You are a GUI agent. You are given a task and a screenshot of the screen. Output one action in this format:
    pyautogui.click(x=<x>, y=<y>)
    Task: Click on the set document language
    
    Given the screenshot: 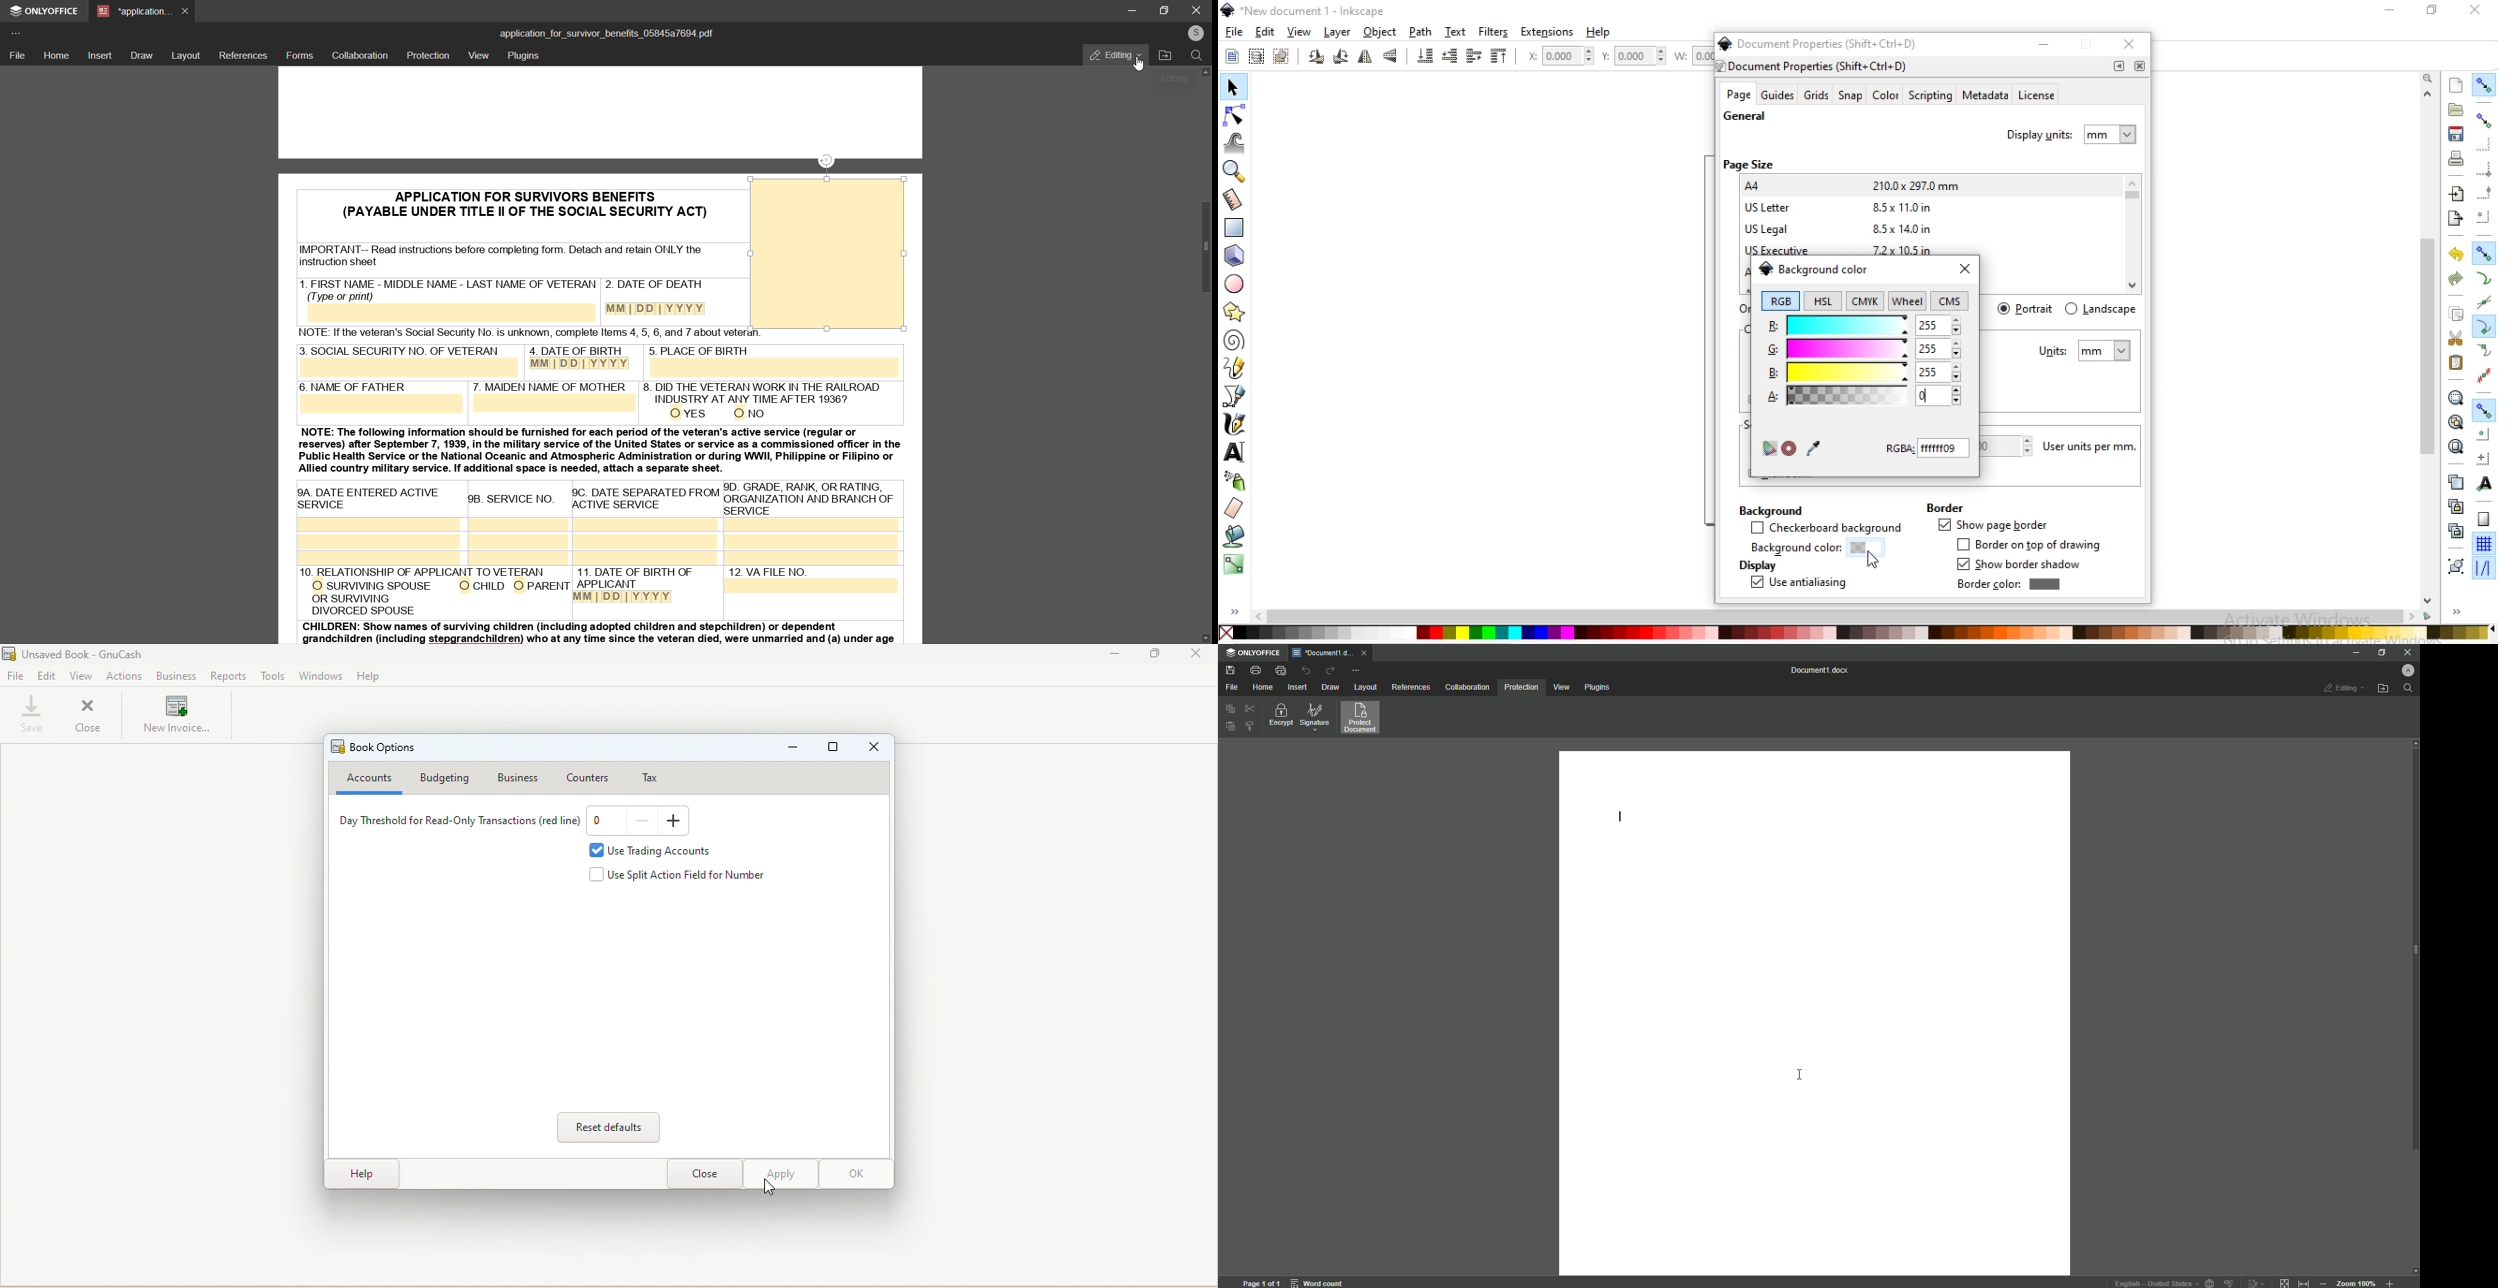 What is the action you would take?
    pyautogui.click(x=2210, y=1282)
    